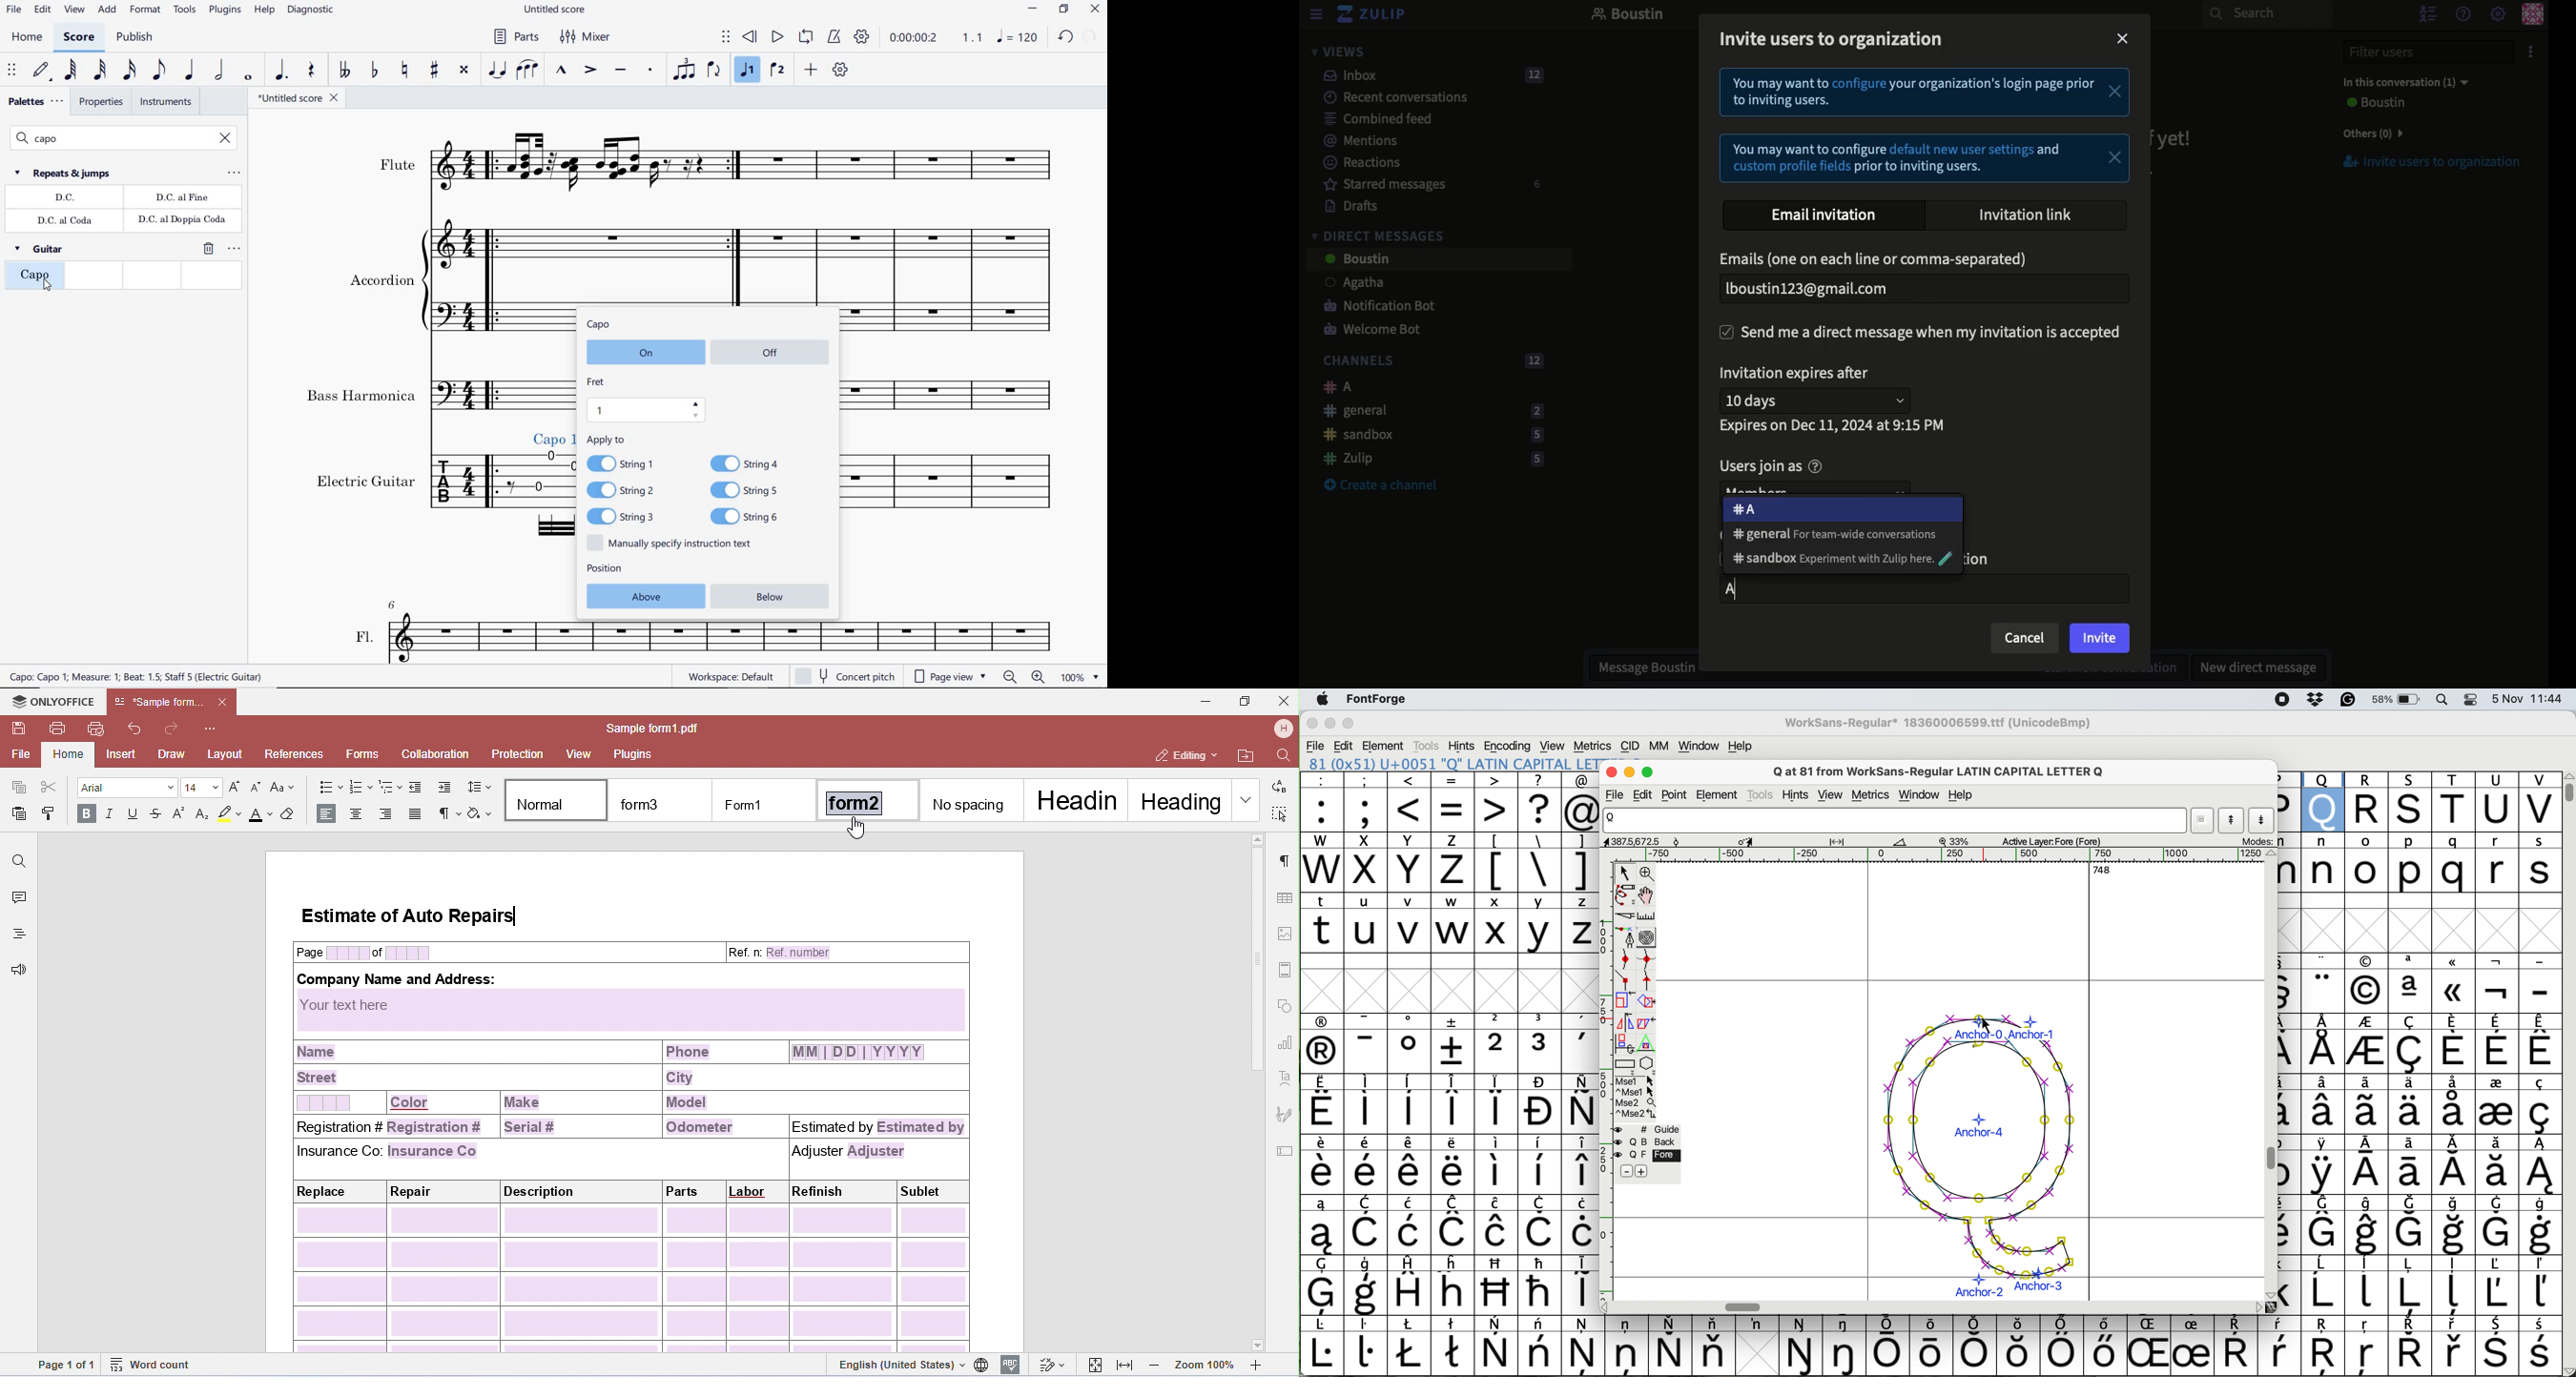 The width and height of the screenshot is (2576, 1400). Describe the element at coordinates (1428, 458) in the screenshot. I see `Zulip` at that location.